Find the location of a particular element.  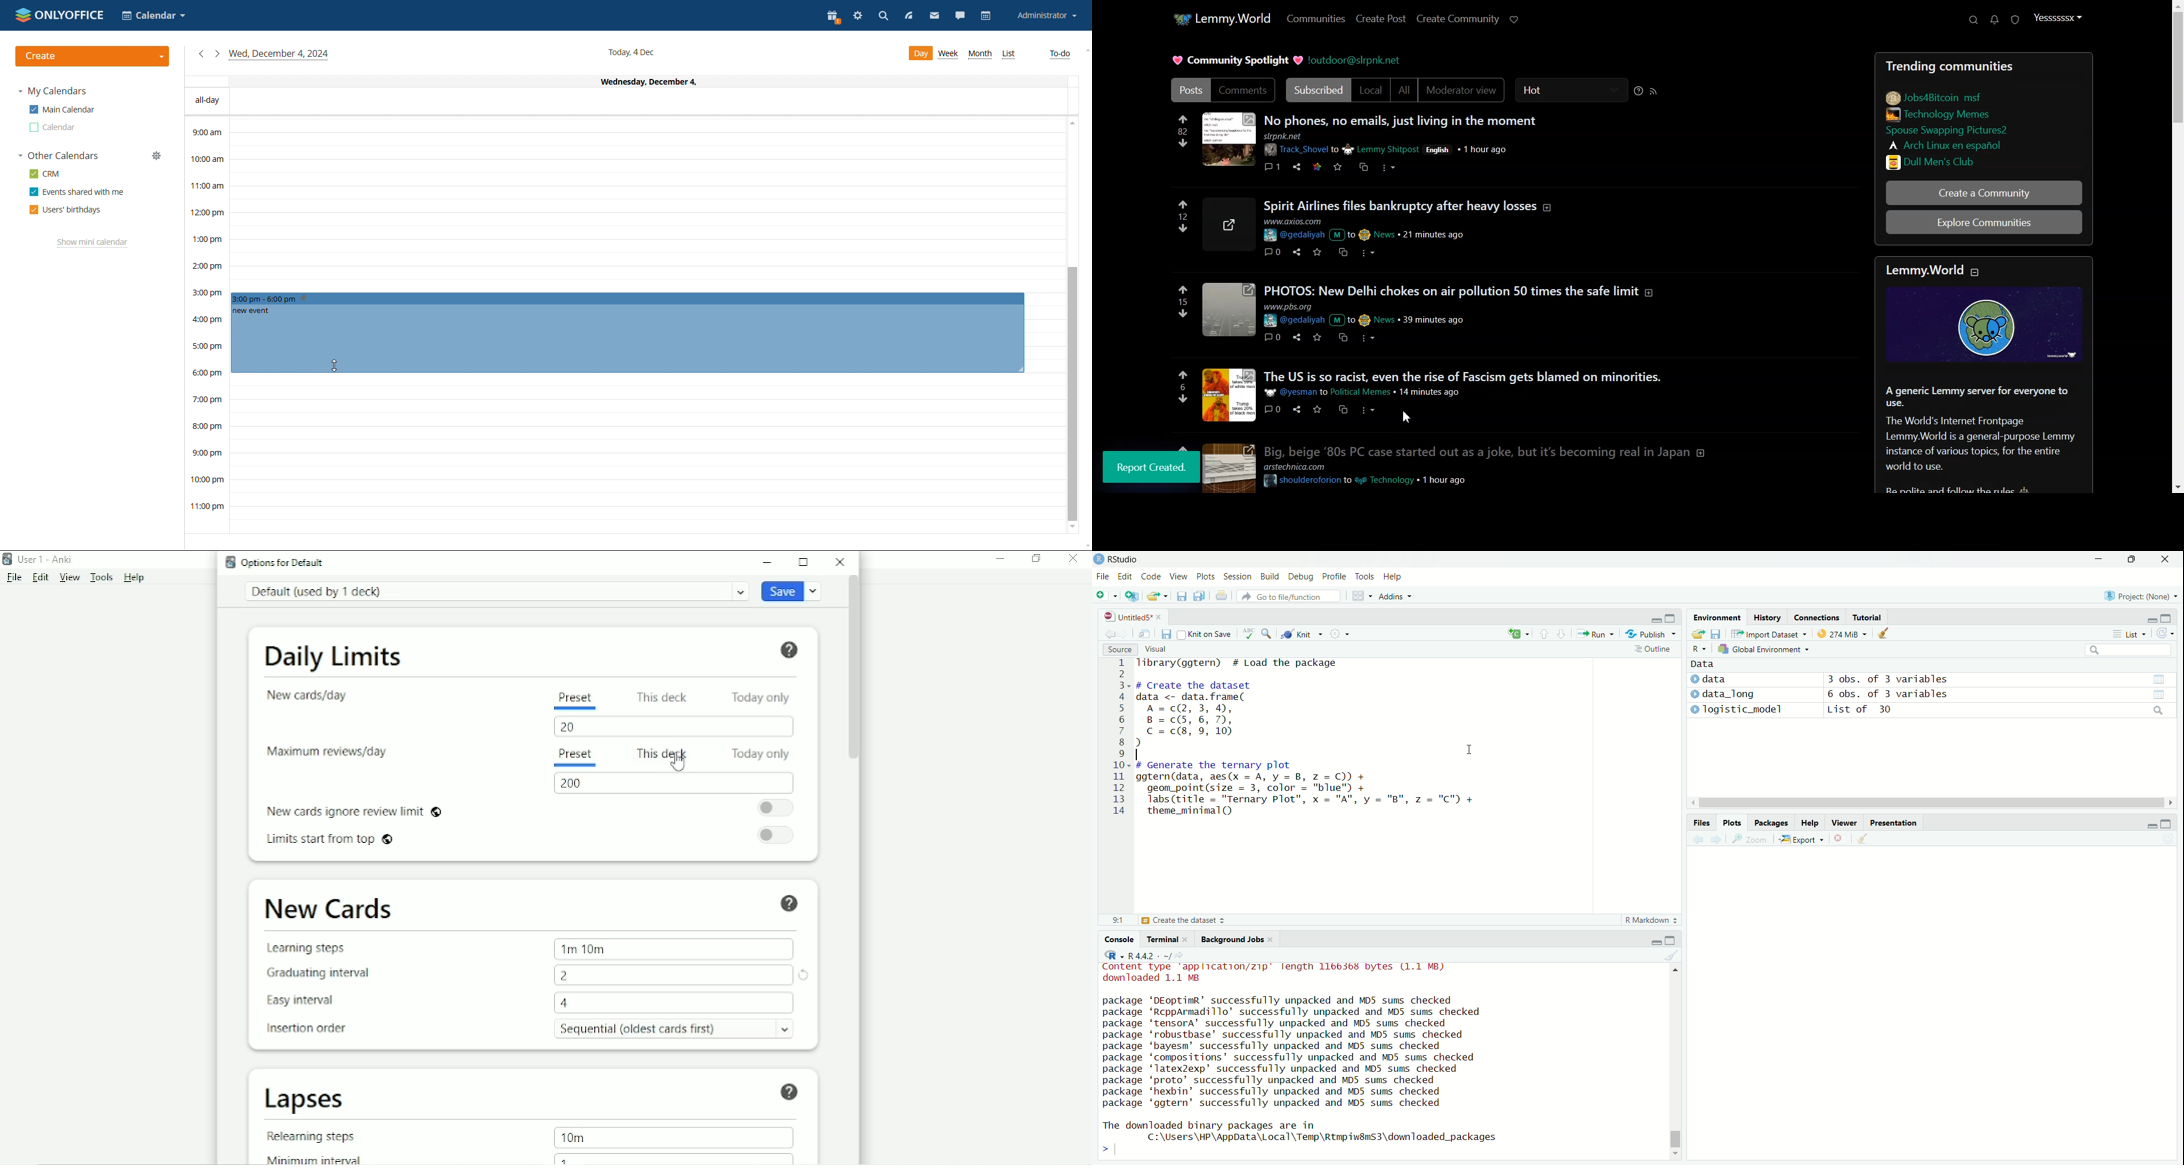

save is located at coordinates (1718, 632).